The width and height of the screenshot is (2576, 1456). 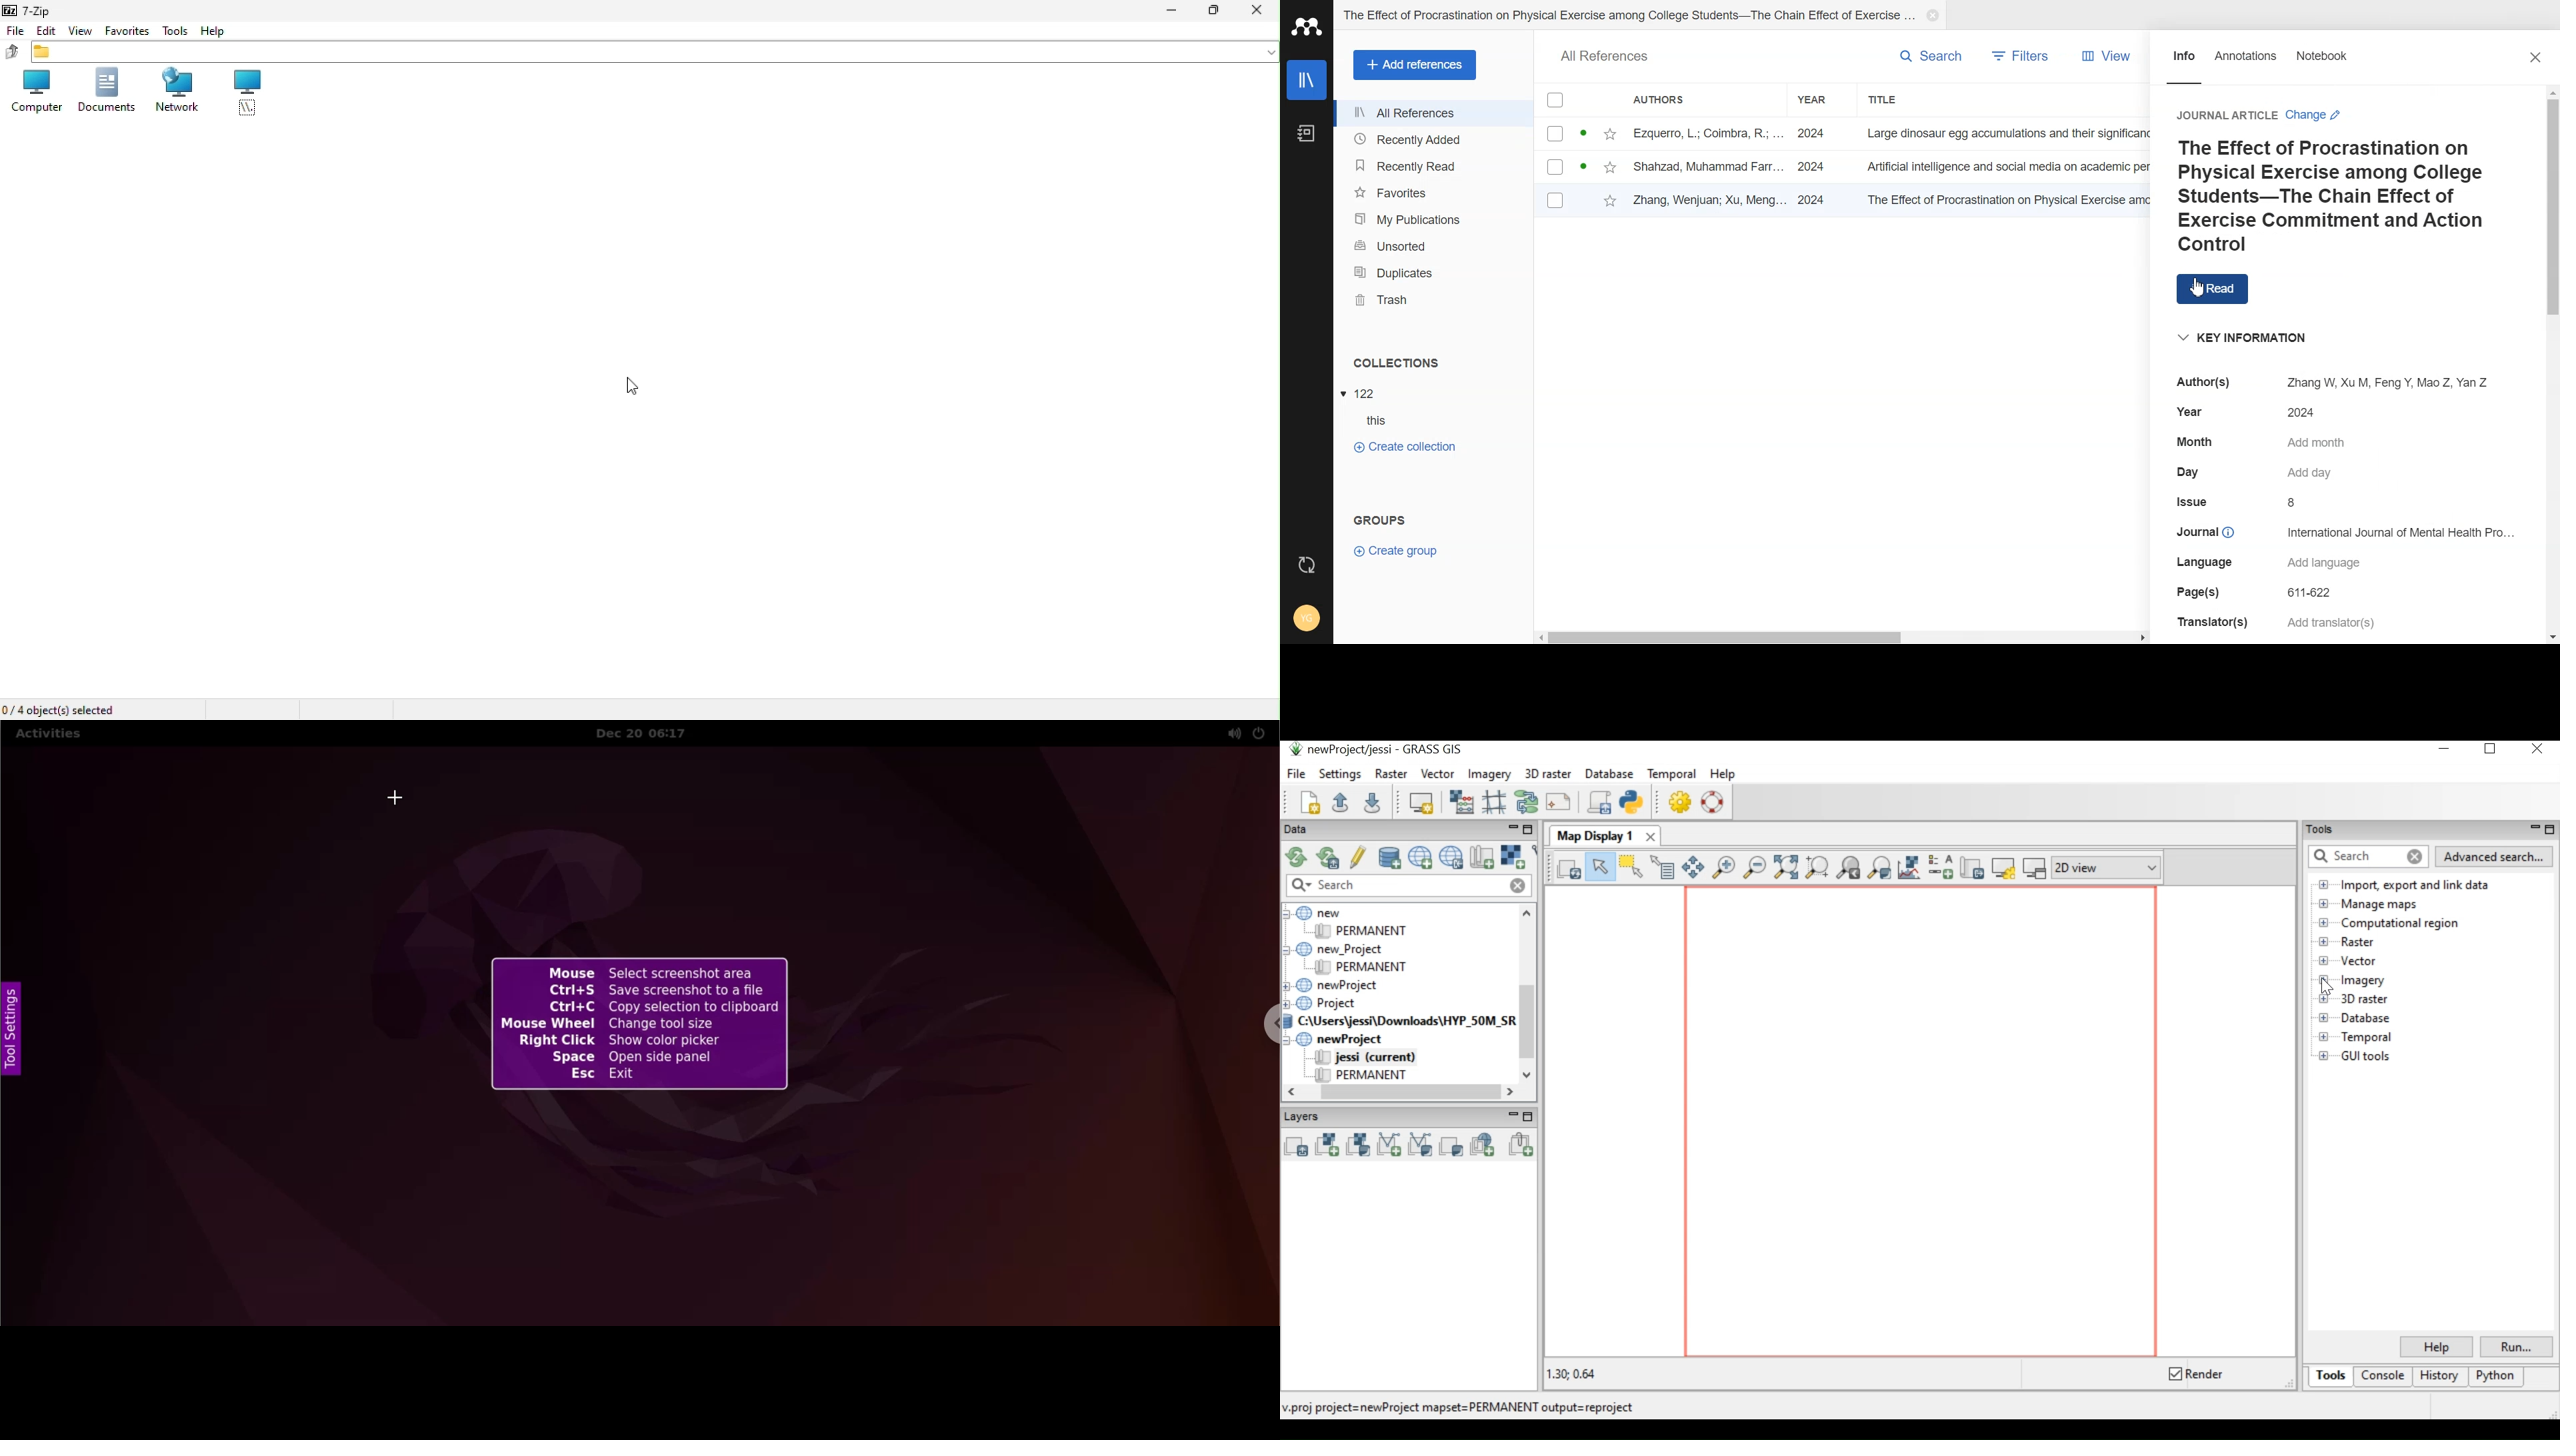 What do you see at coordinates (1407, 448) in the screenshot?
I see `Create Collection` at bounding box center [1407, 448].